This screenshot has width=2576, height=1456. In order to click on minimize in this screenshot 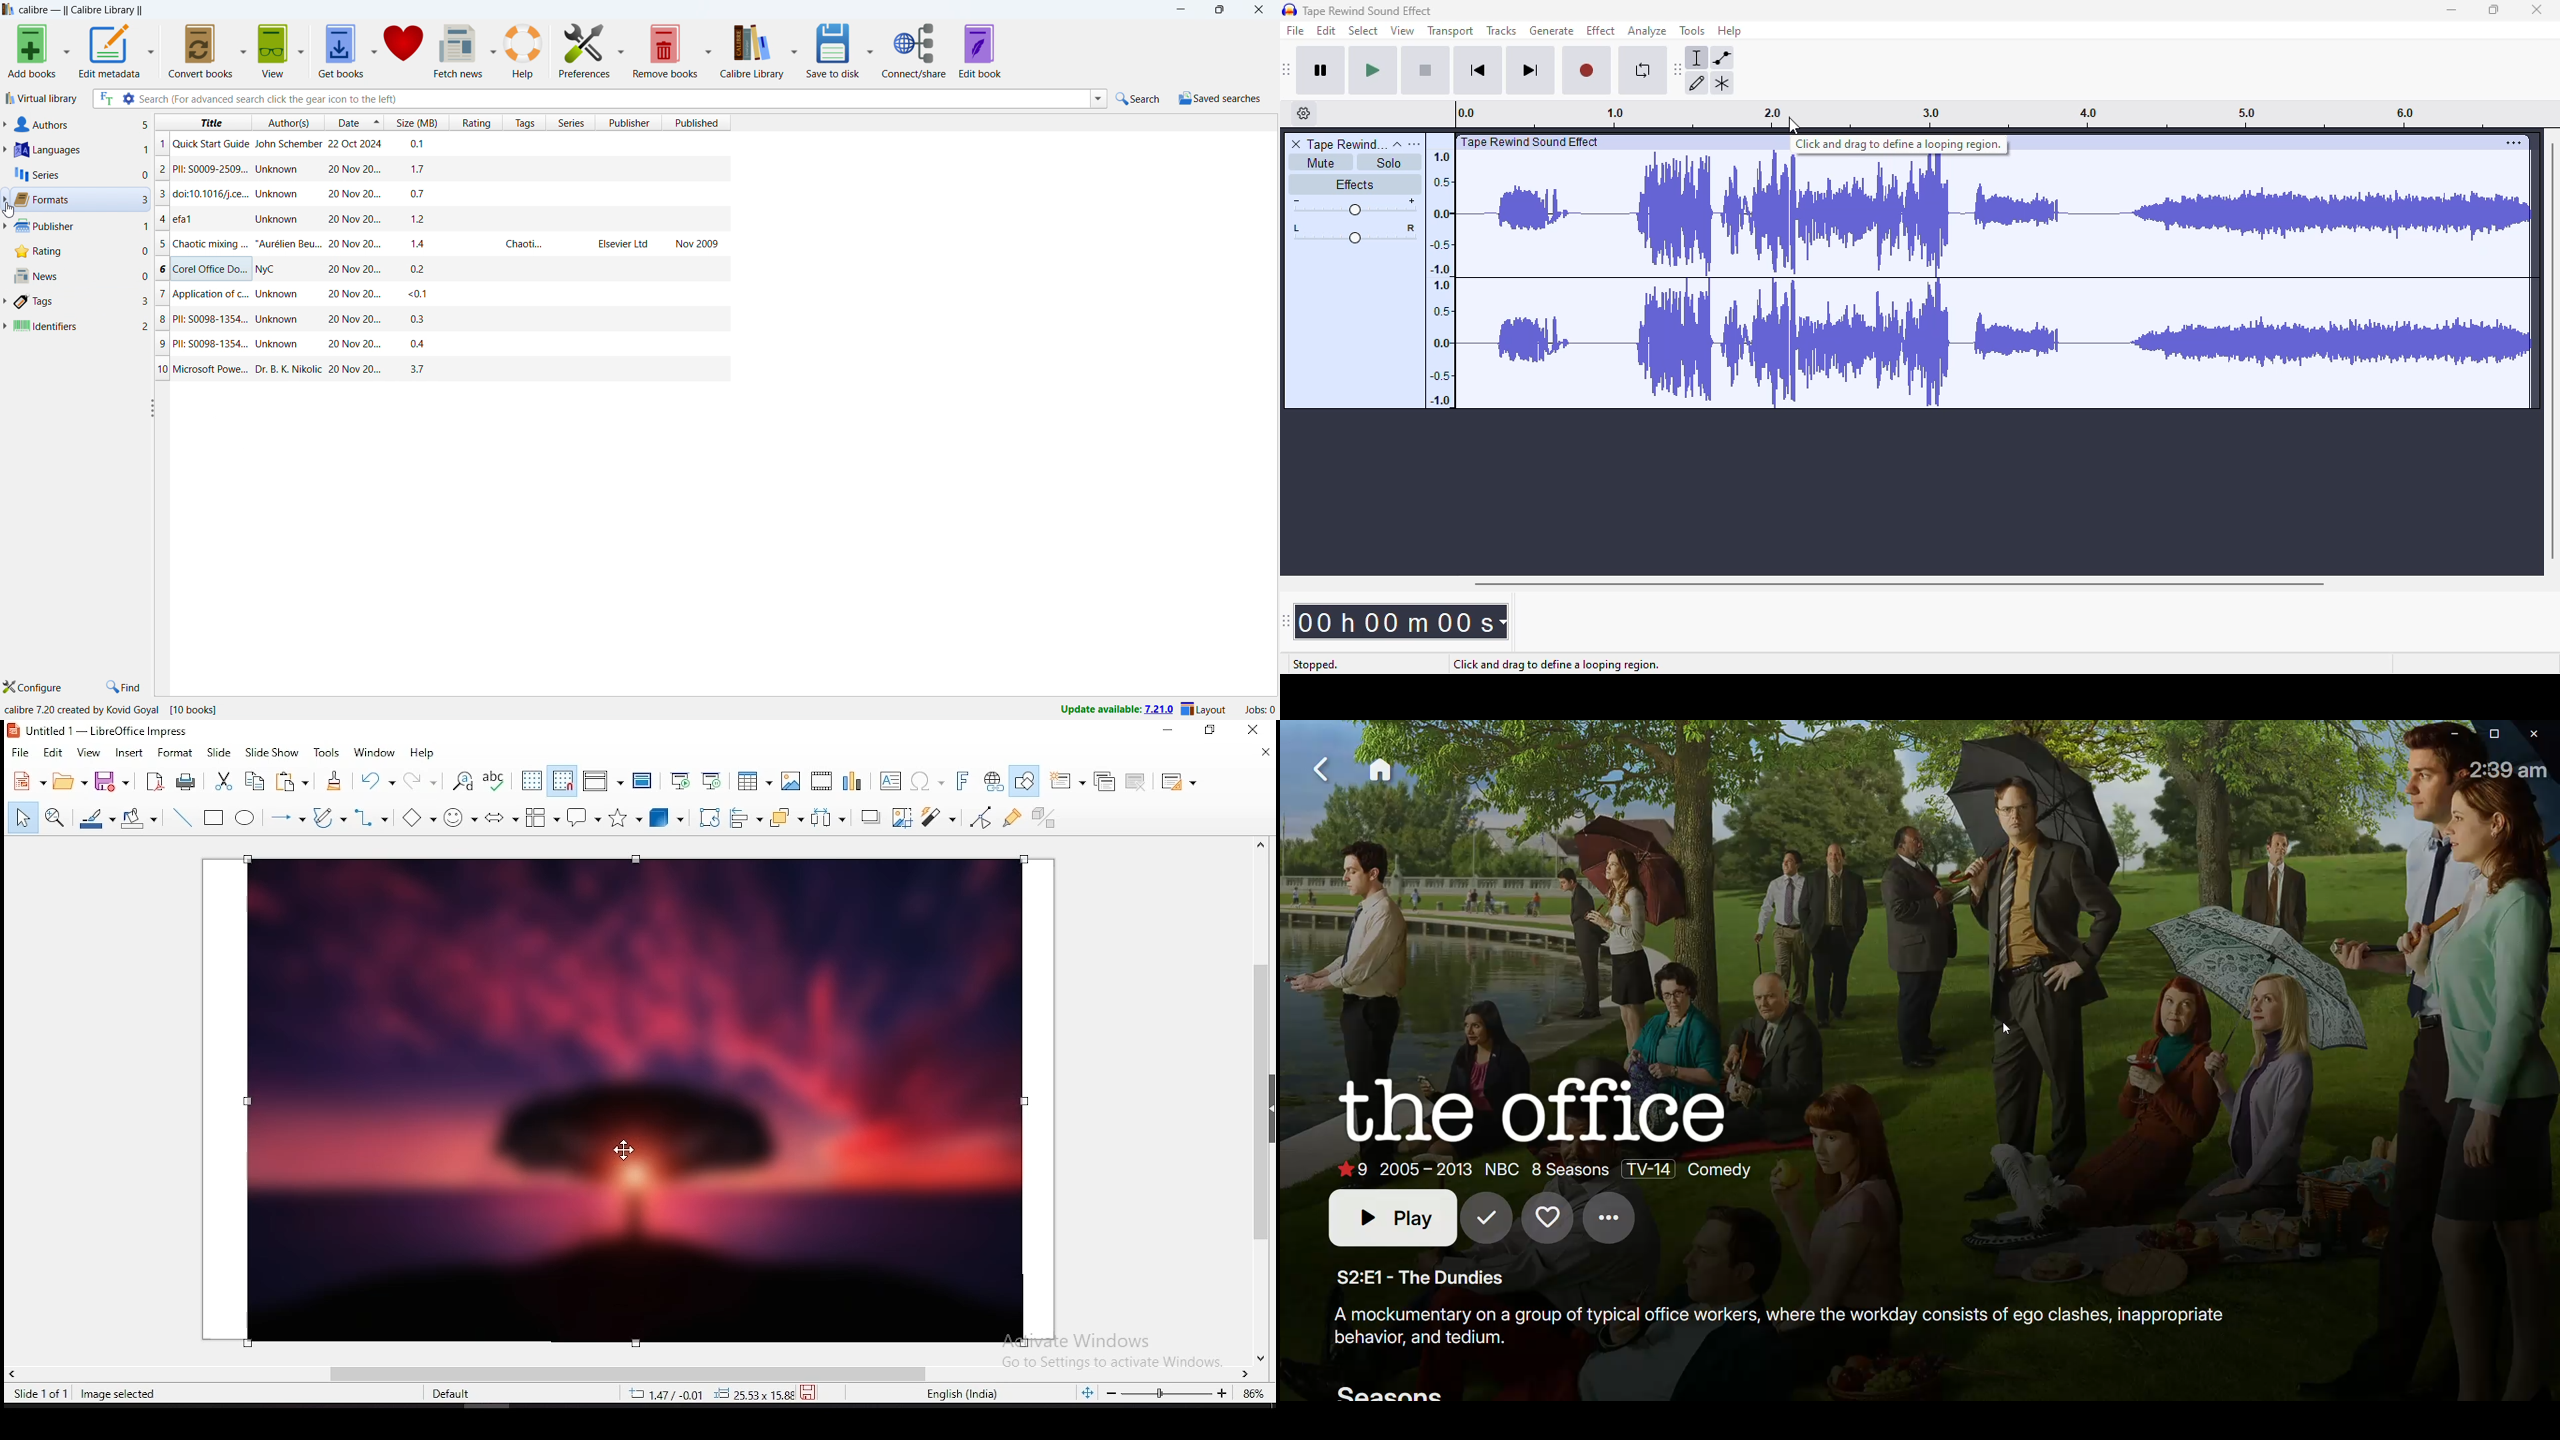, I will do `click(1172, 730)`.